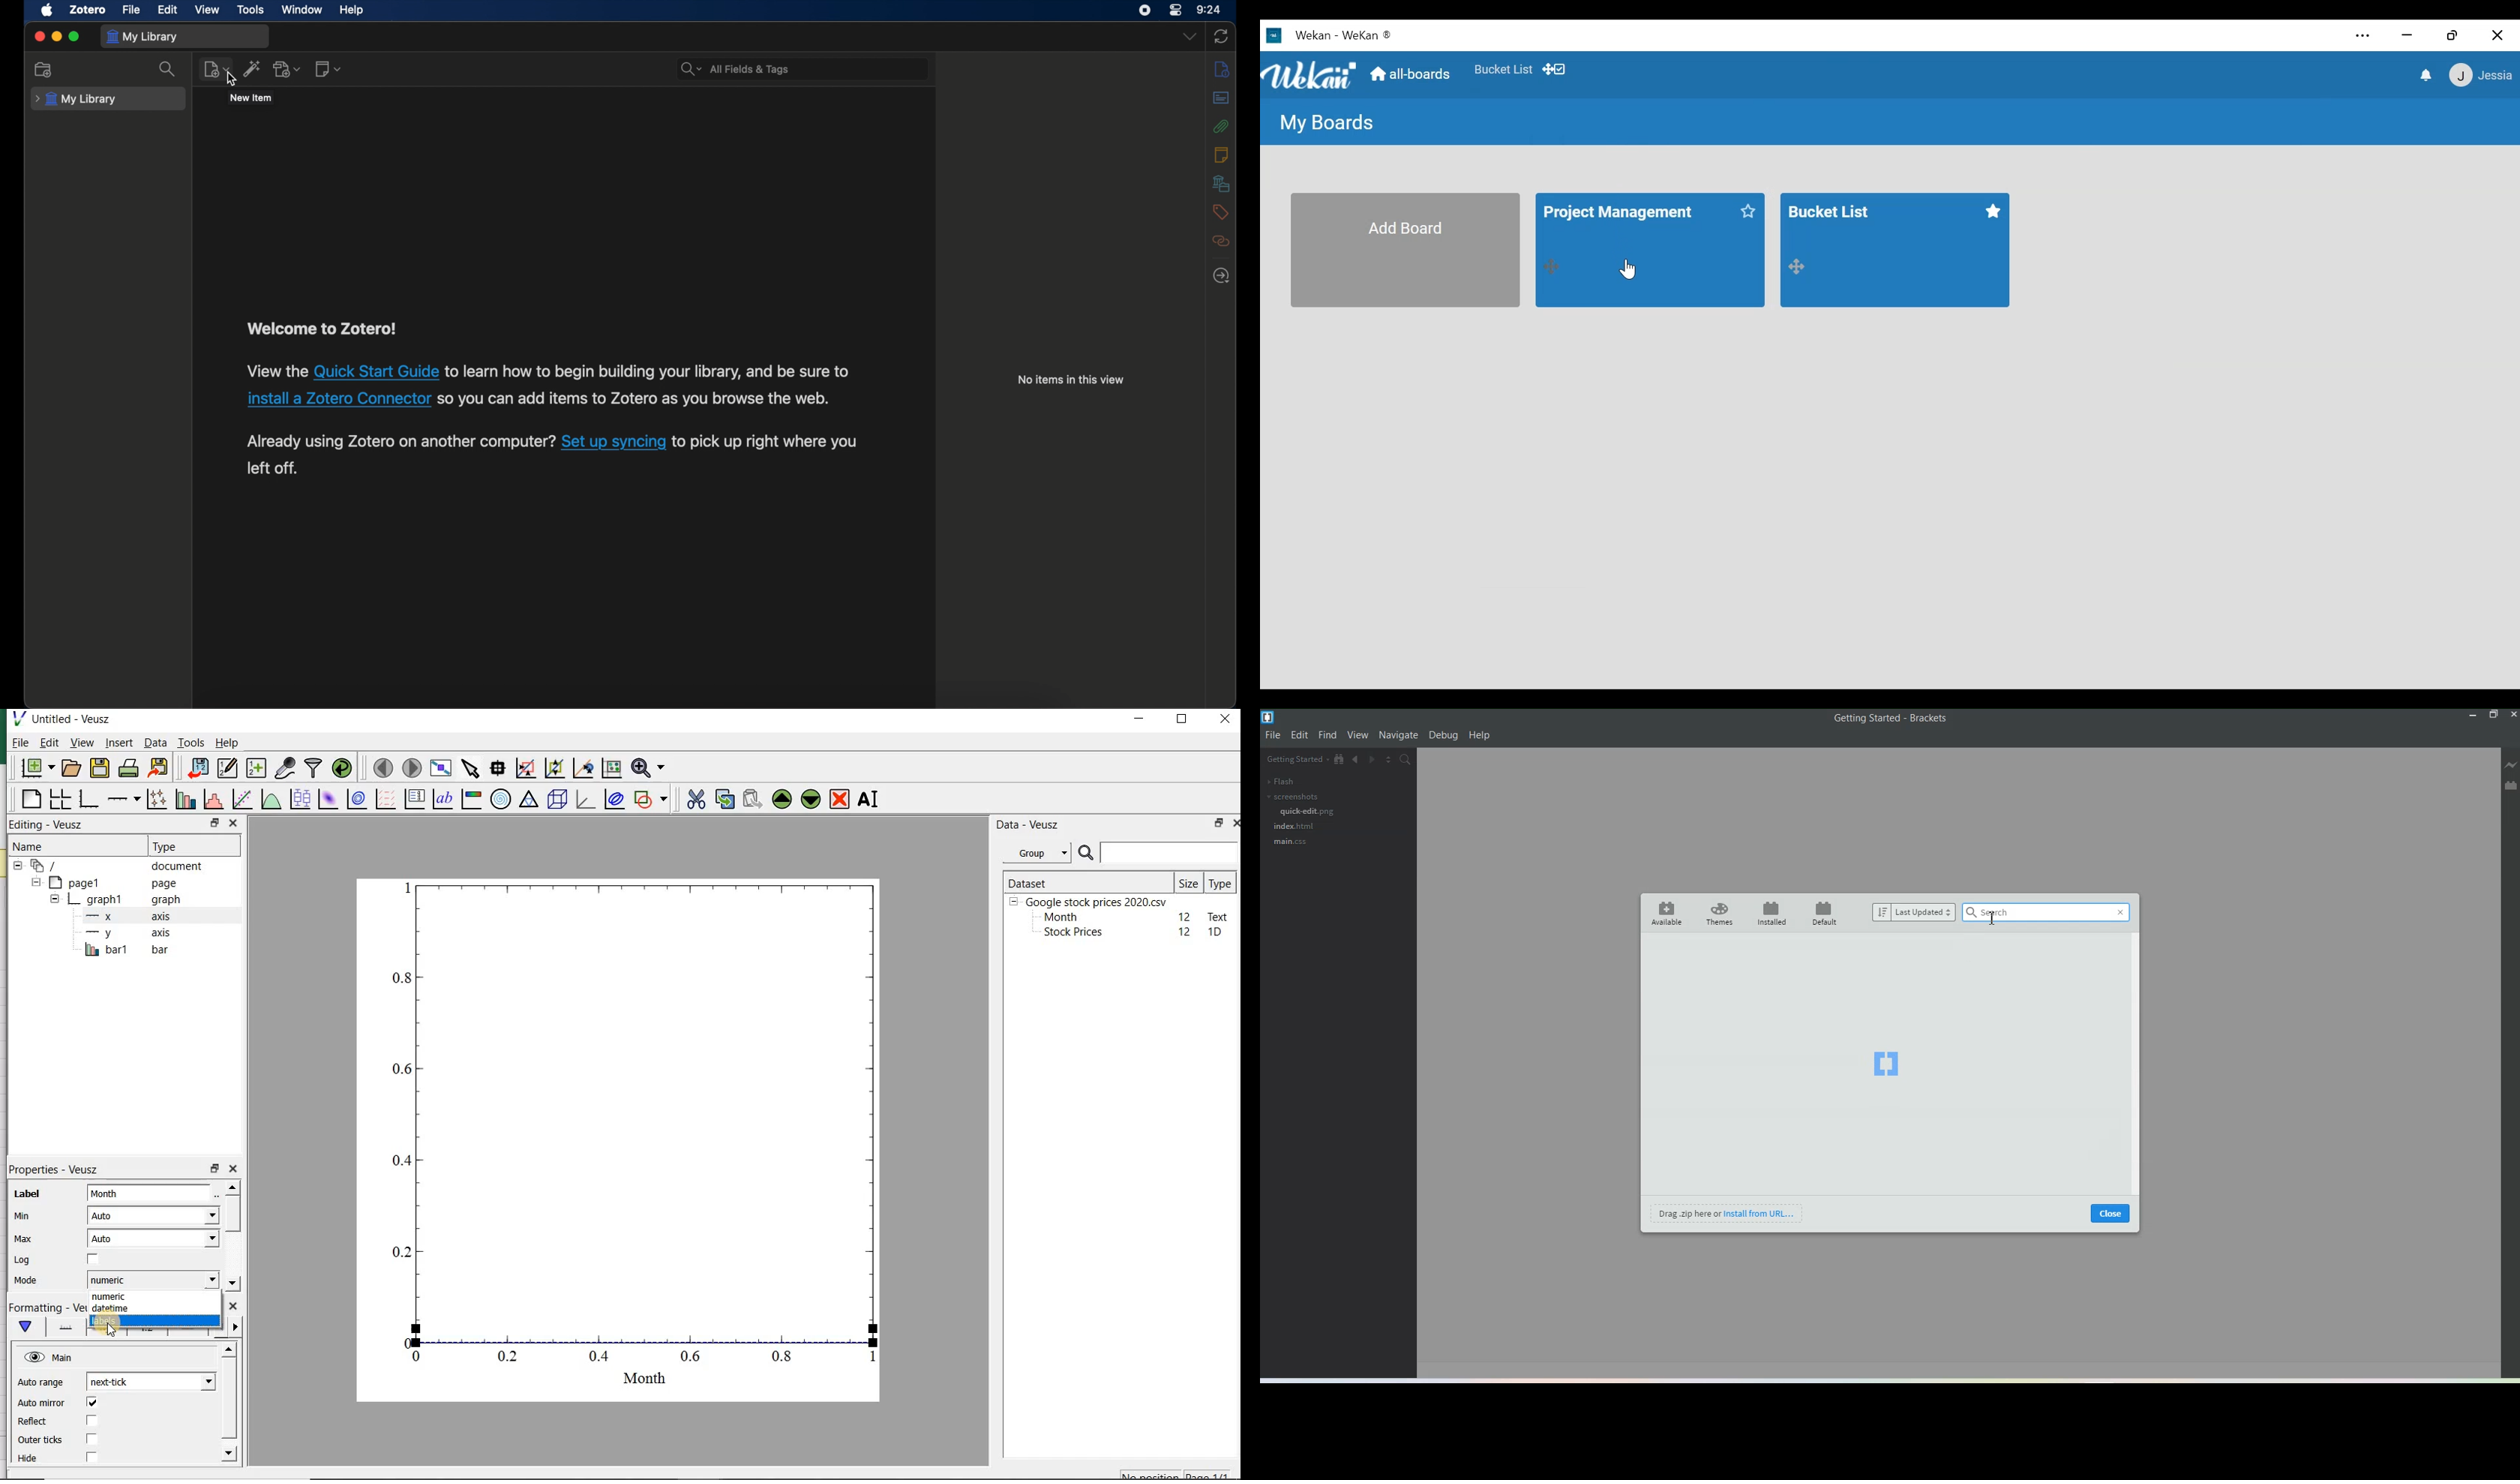 Image resolution: width=2520 pixels, height=1484 pixels. What do you see at coordinates (2048, 912) in the screenshot?
I see `Search Bar` at bounding box center [2048, 912].